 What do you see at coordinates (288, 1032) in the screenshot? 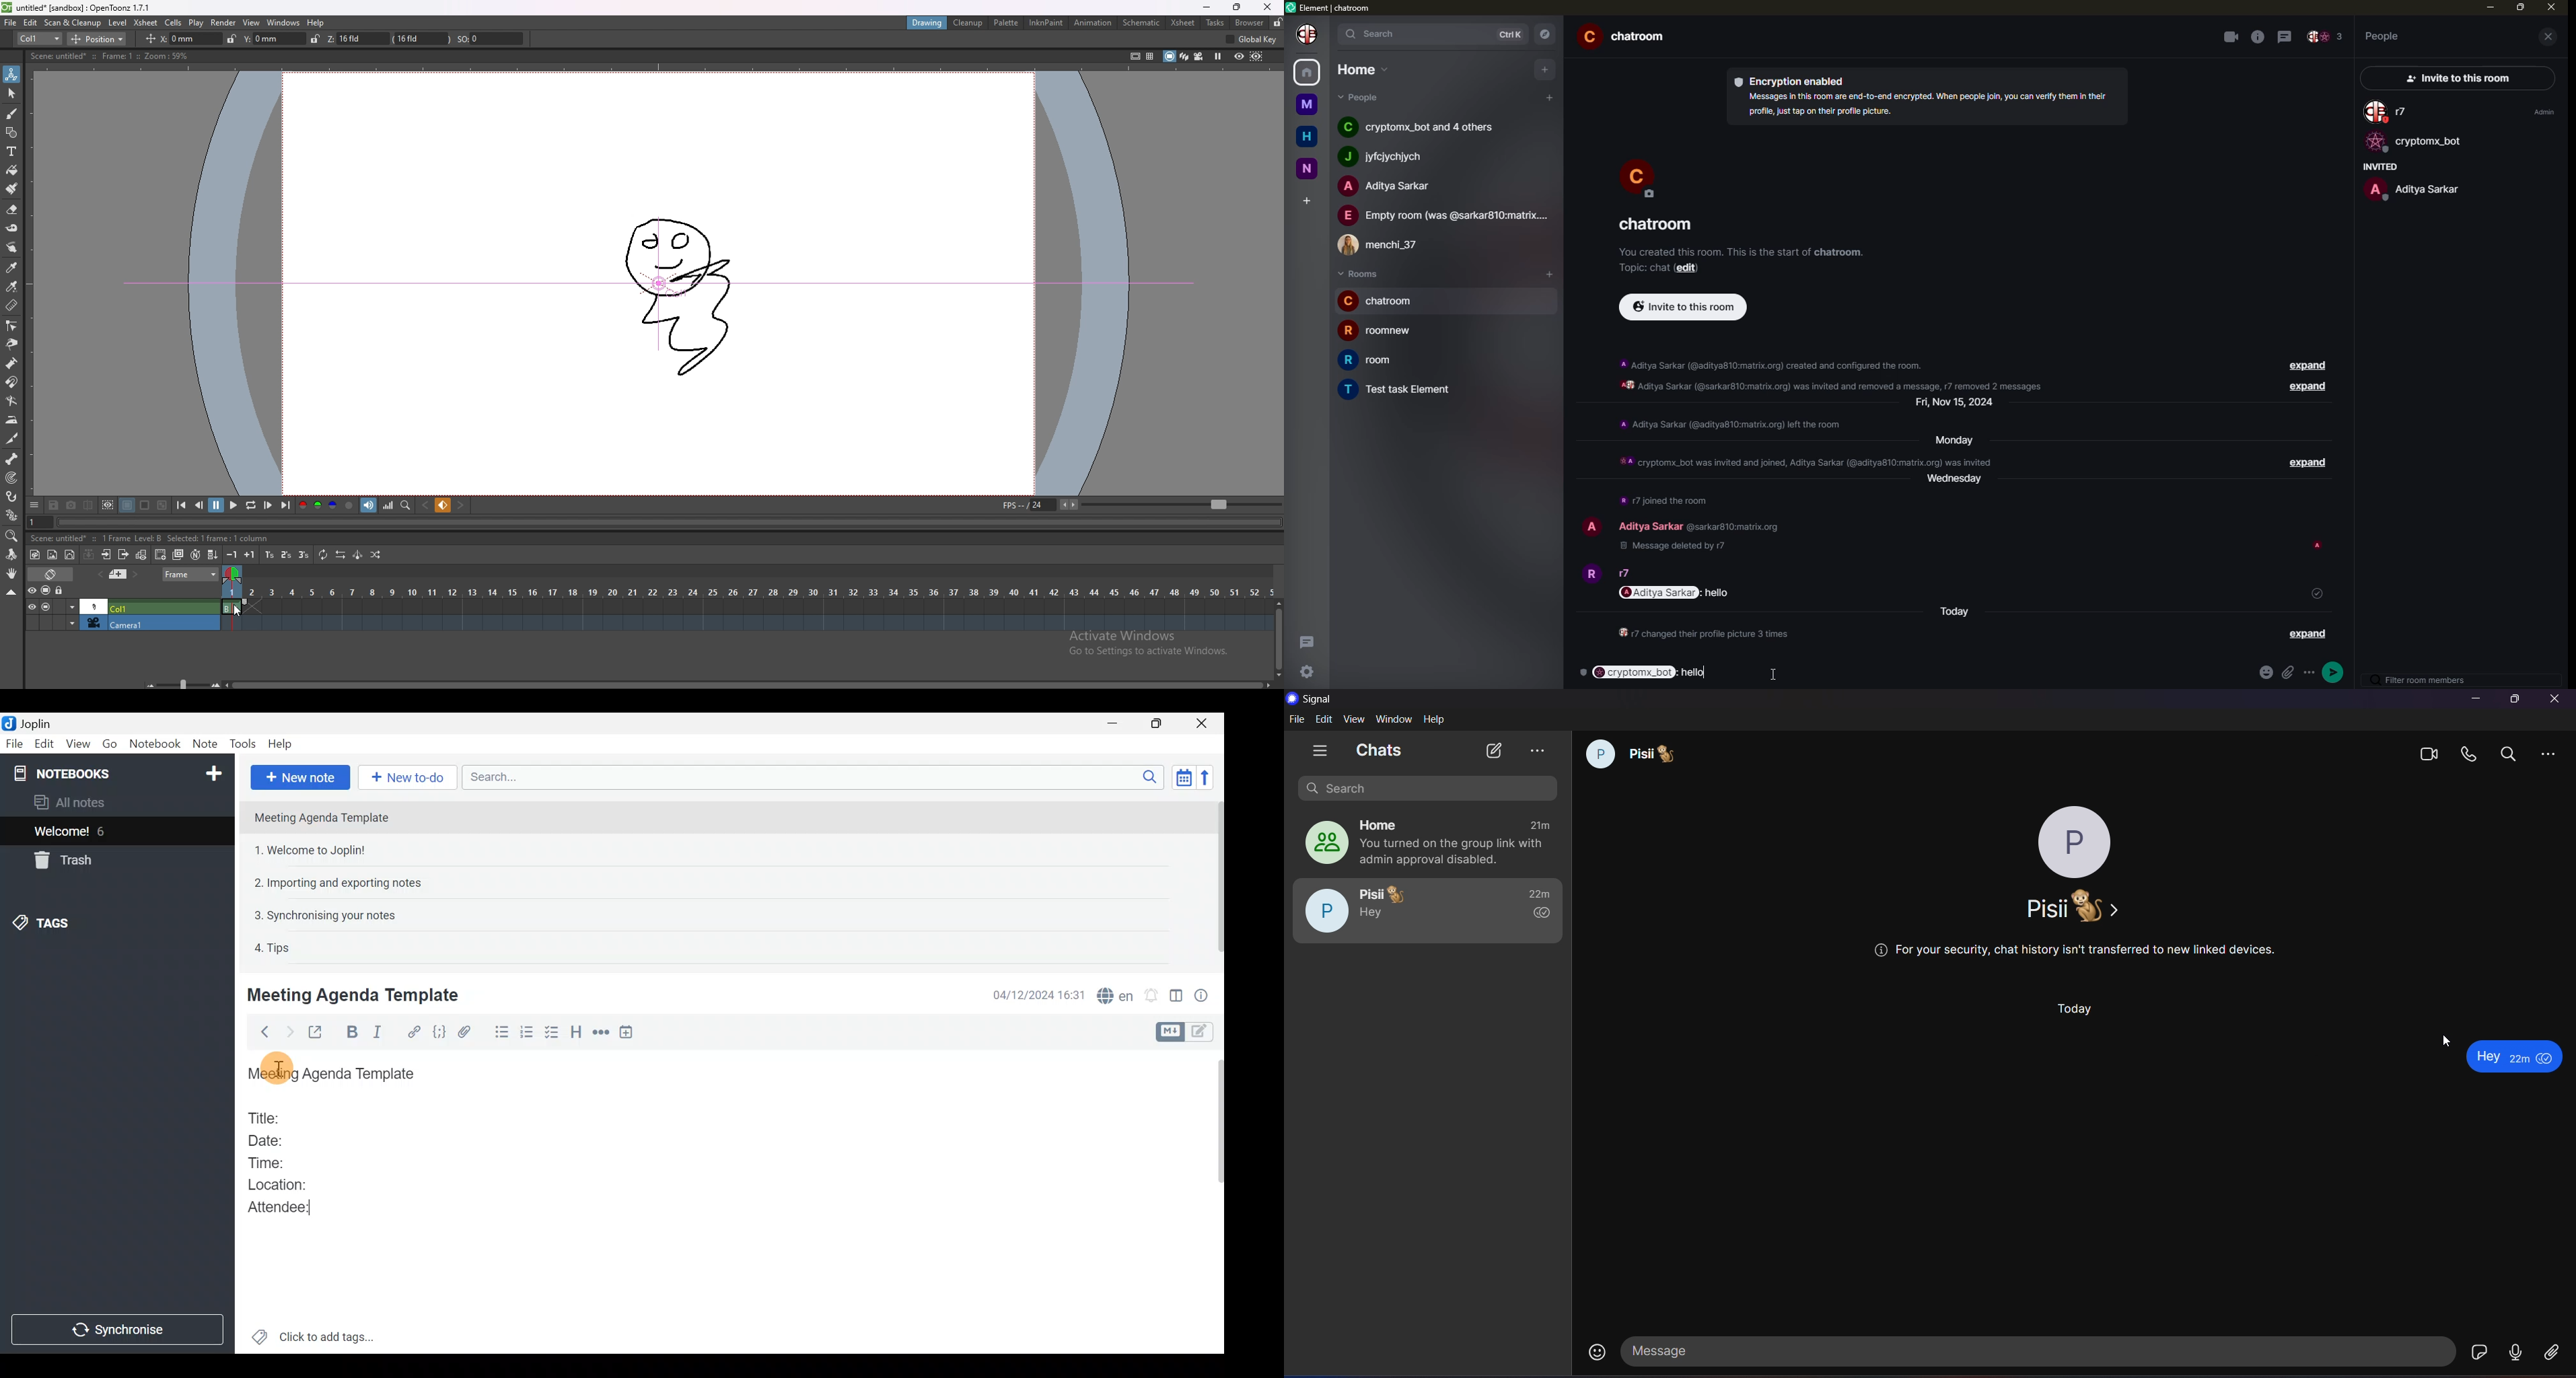
I see `Forward` at bounding box center [288, 1032].